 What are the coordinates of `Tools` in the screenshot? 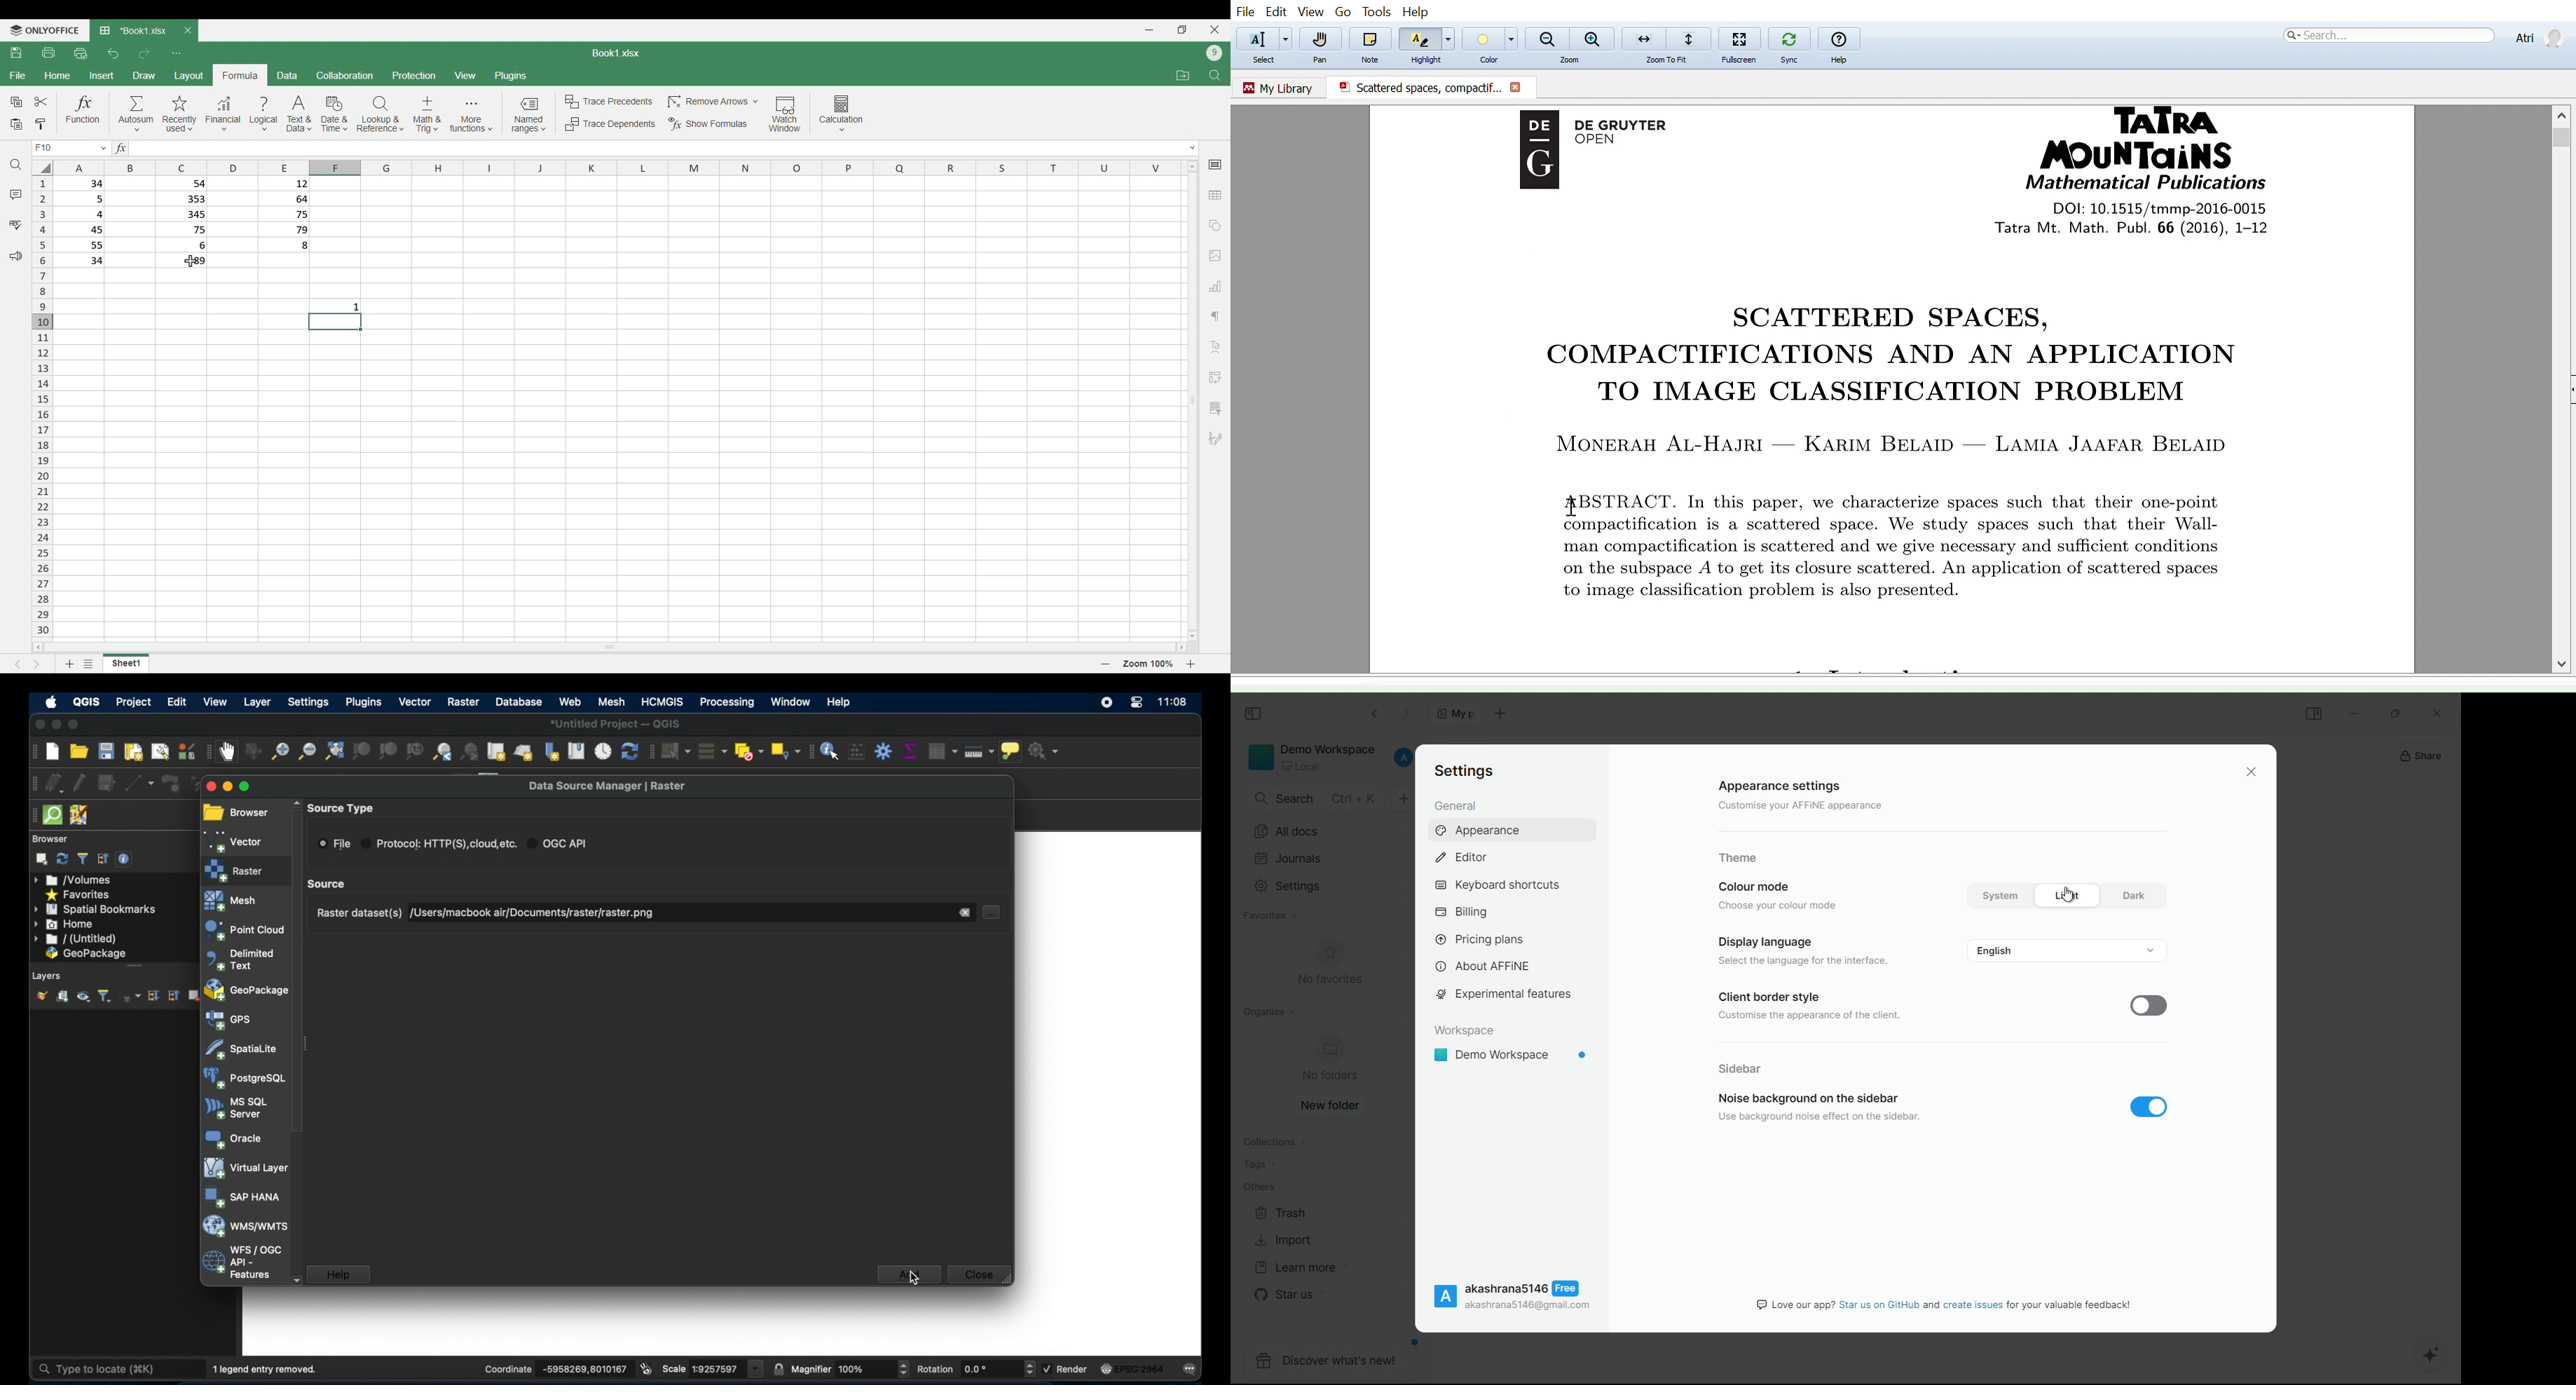 It's located at (1373, 11).